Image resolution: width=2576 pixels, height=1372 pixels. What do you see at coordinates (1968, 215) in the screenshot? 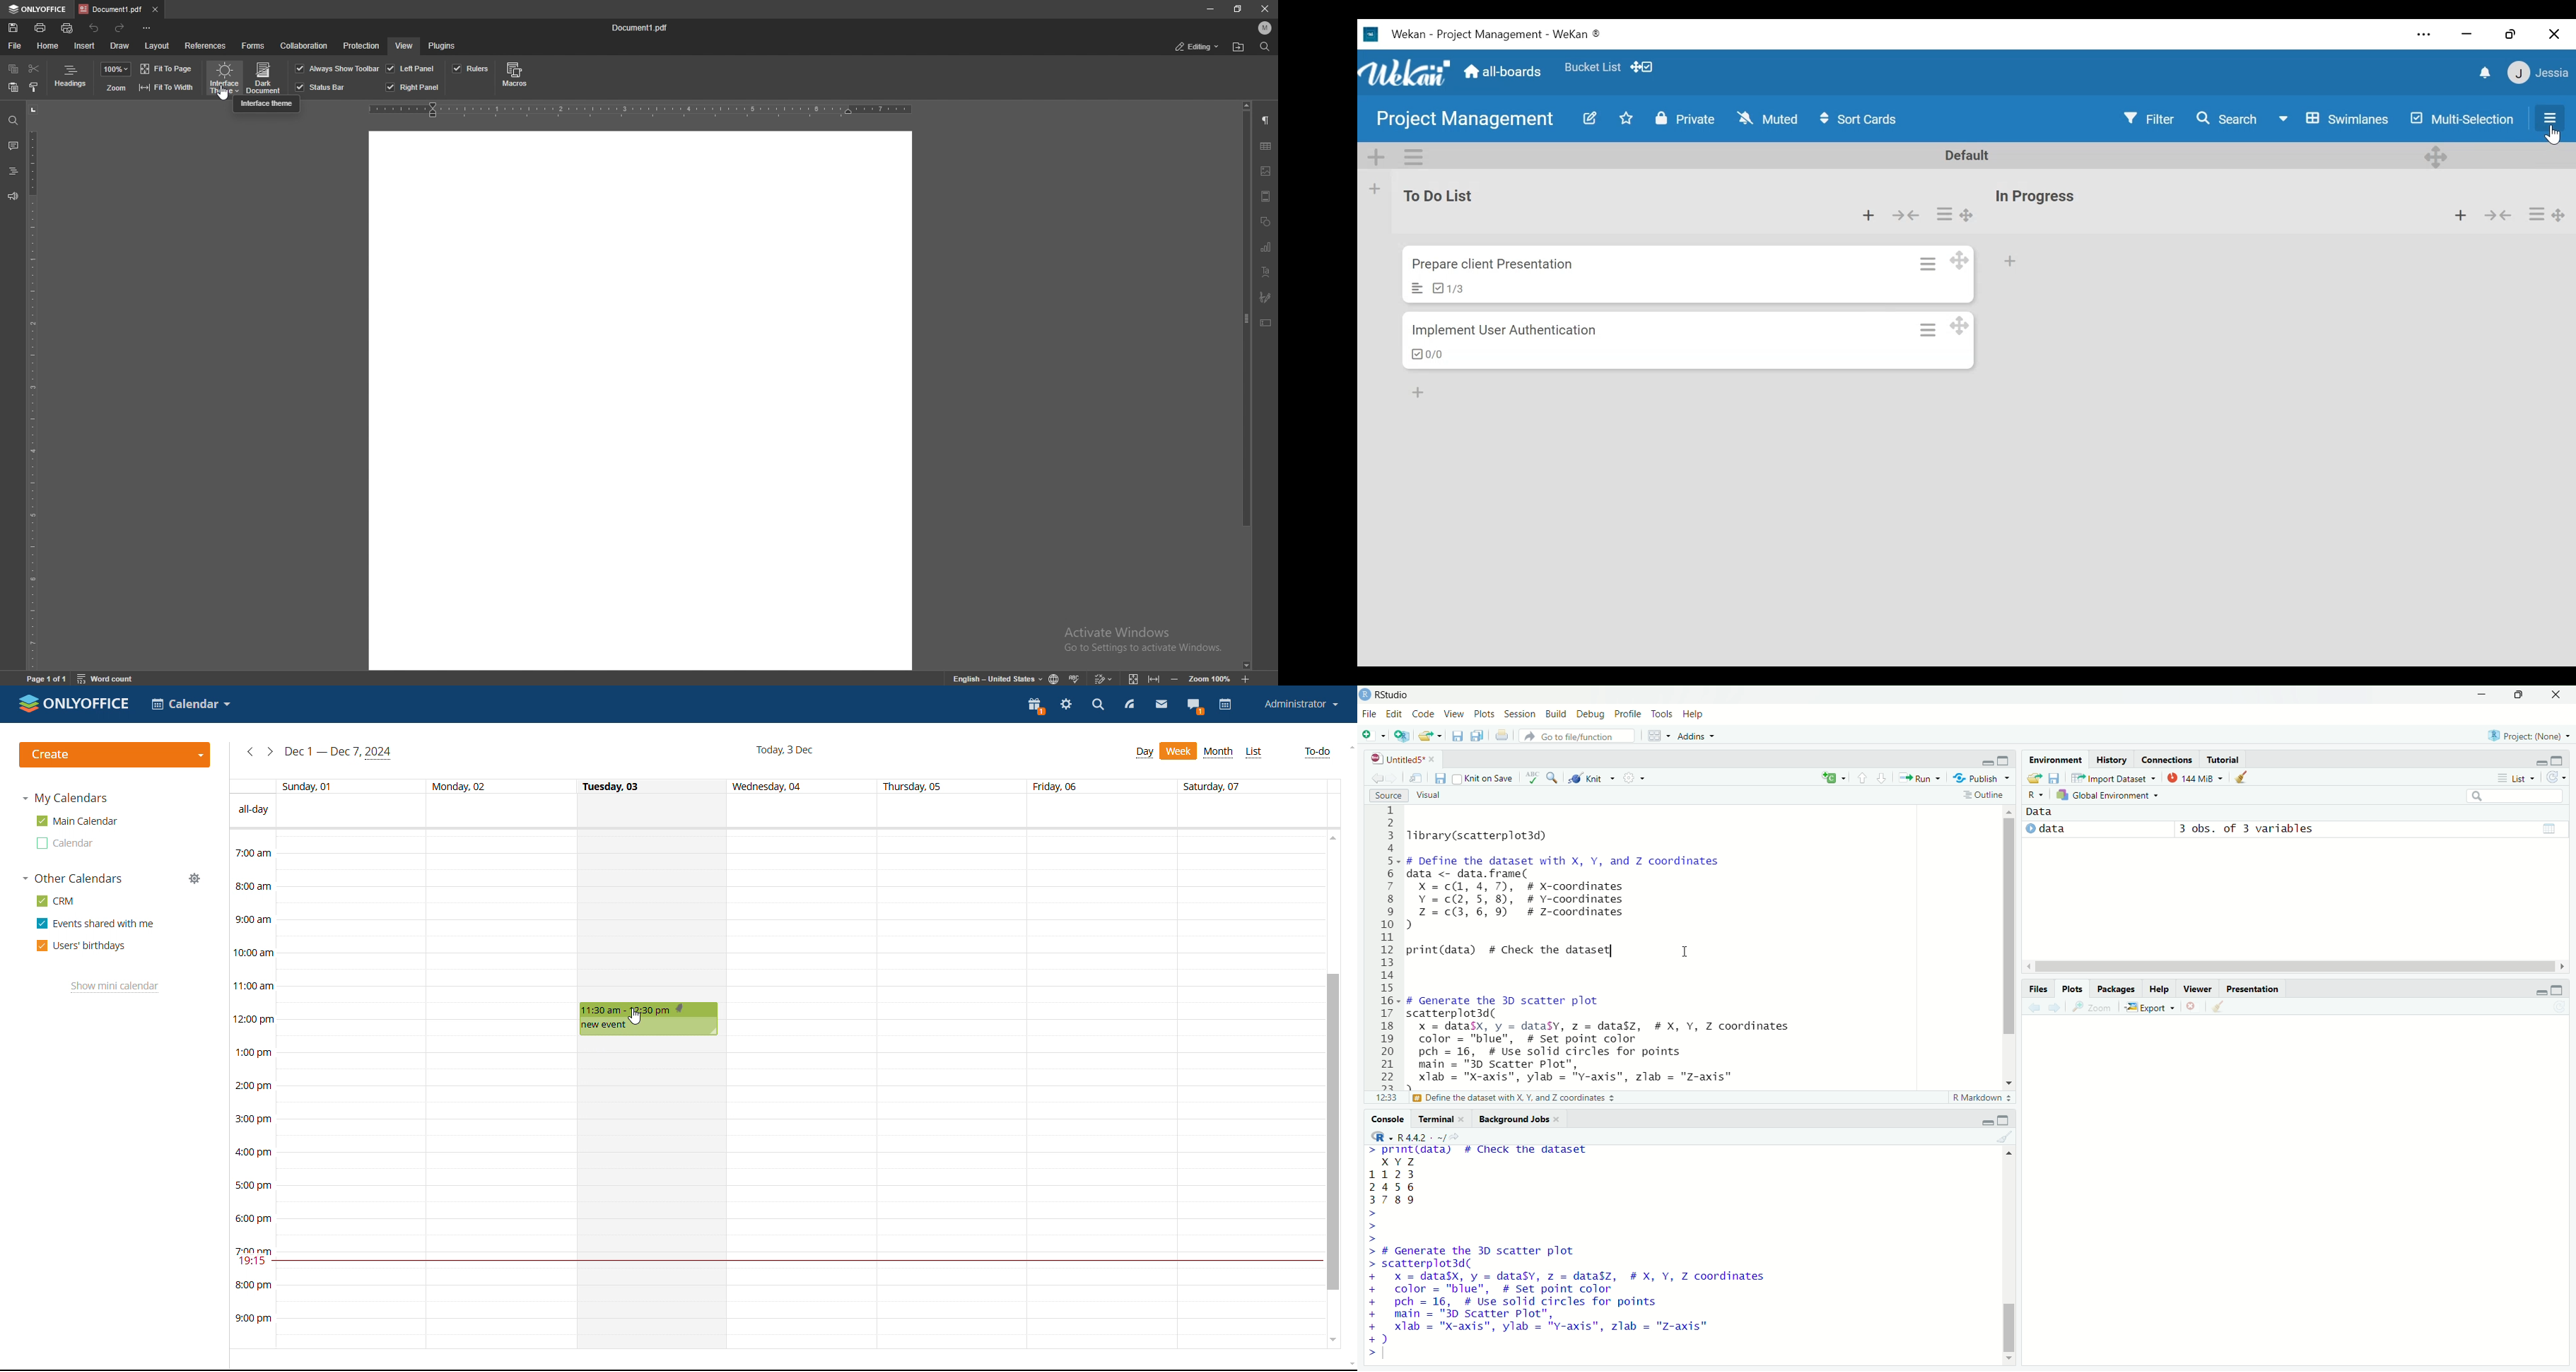
I see `Desktop drag handles` at bounding box center [1968, 215].